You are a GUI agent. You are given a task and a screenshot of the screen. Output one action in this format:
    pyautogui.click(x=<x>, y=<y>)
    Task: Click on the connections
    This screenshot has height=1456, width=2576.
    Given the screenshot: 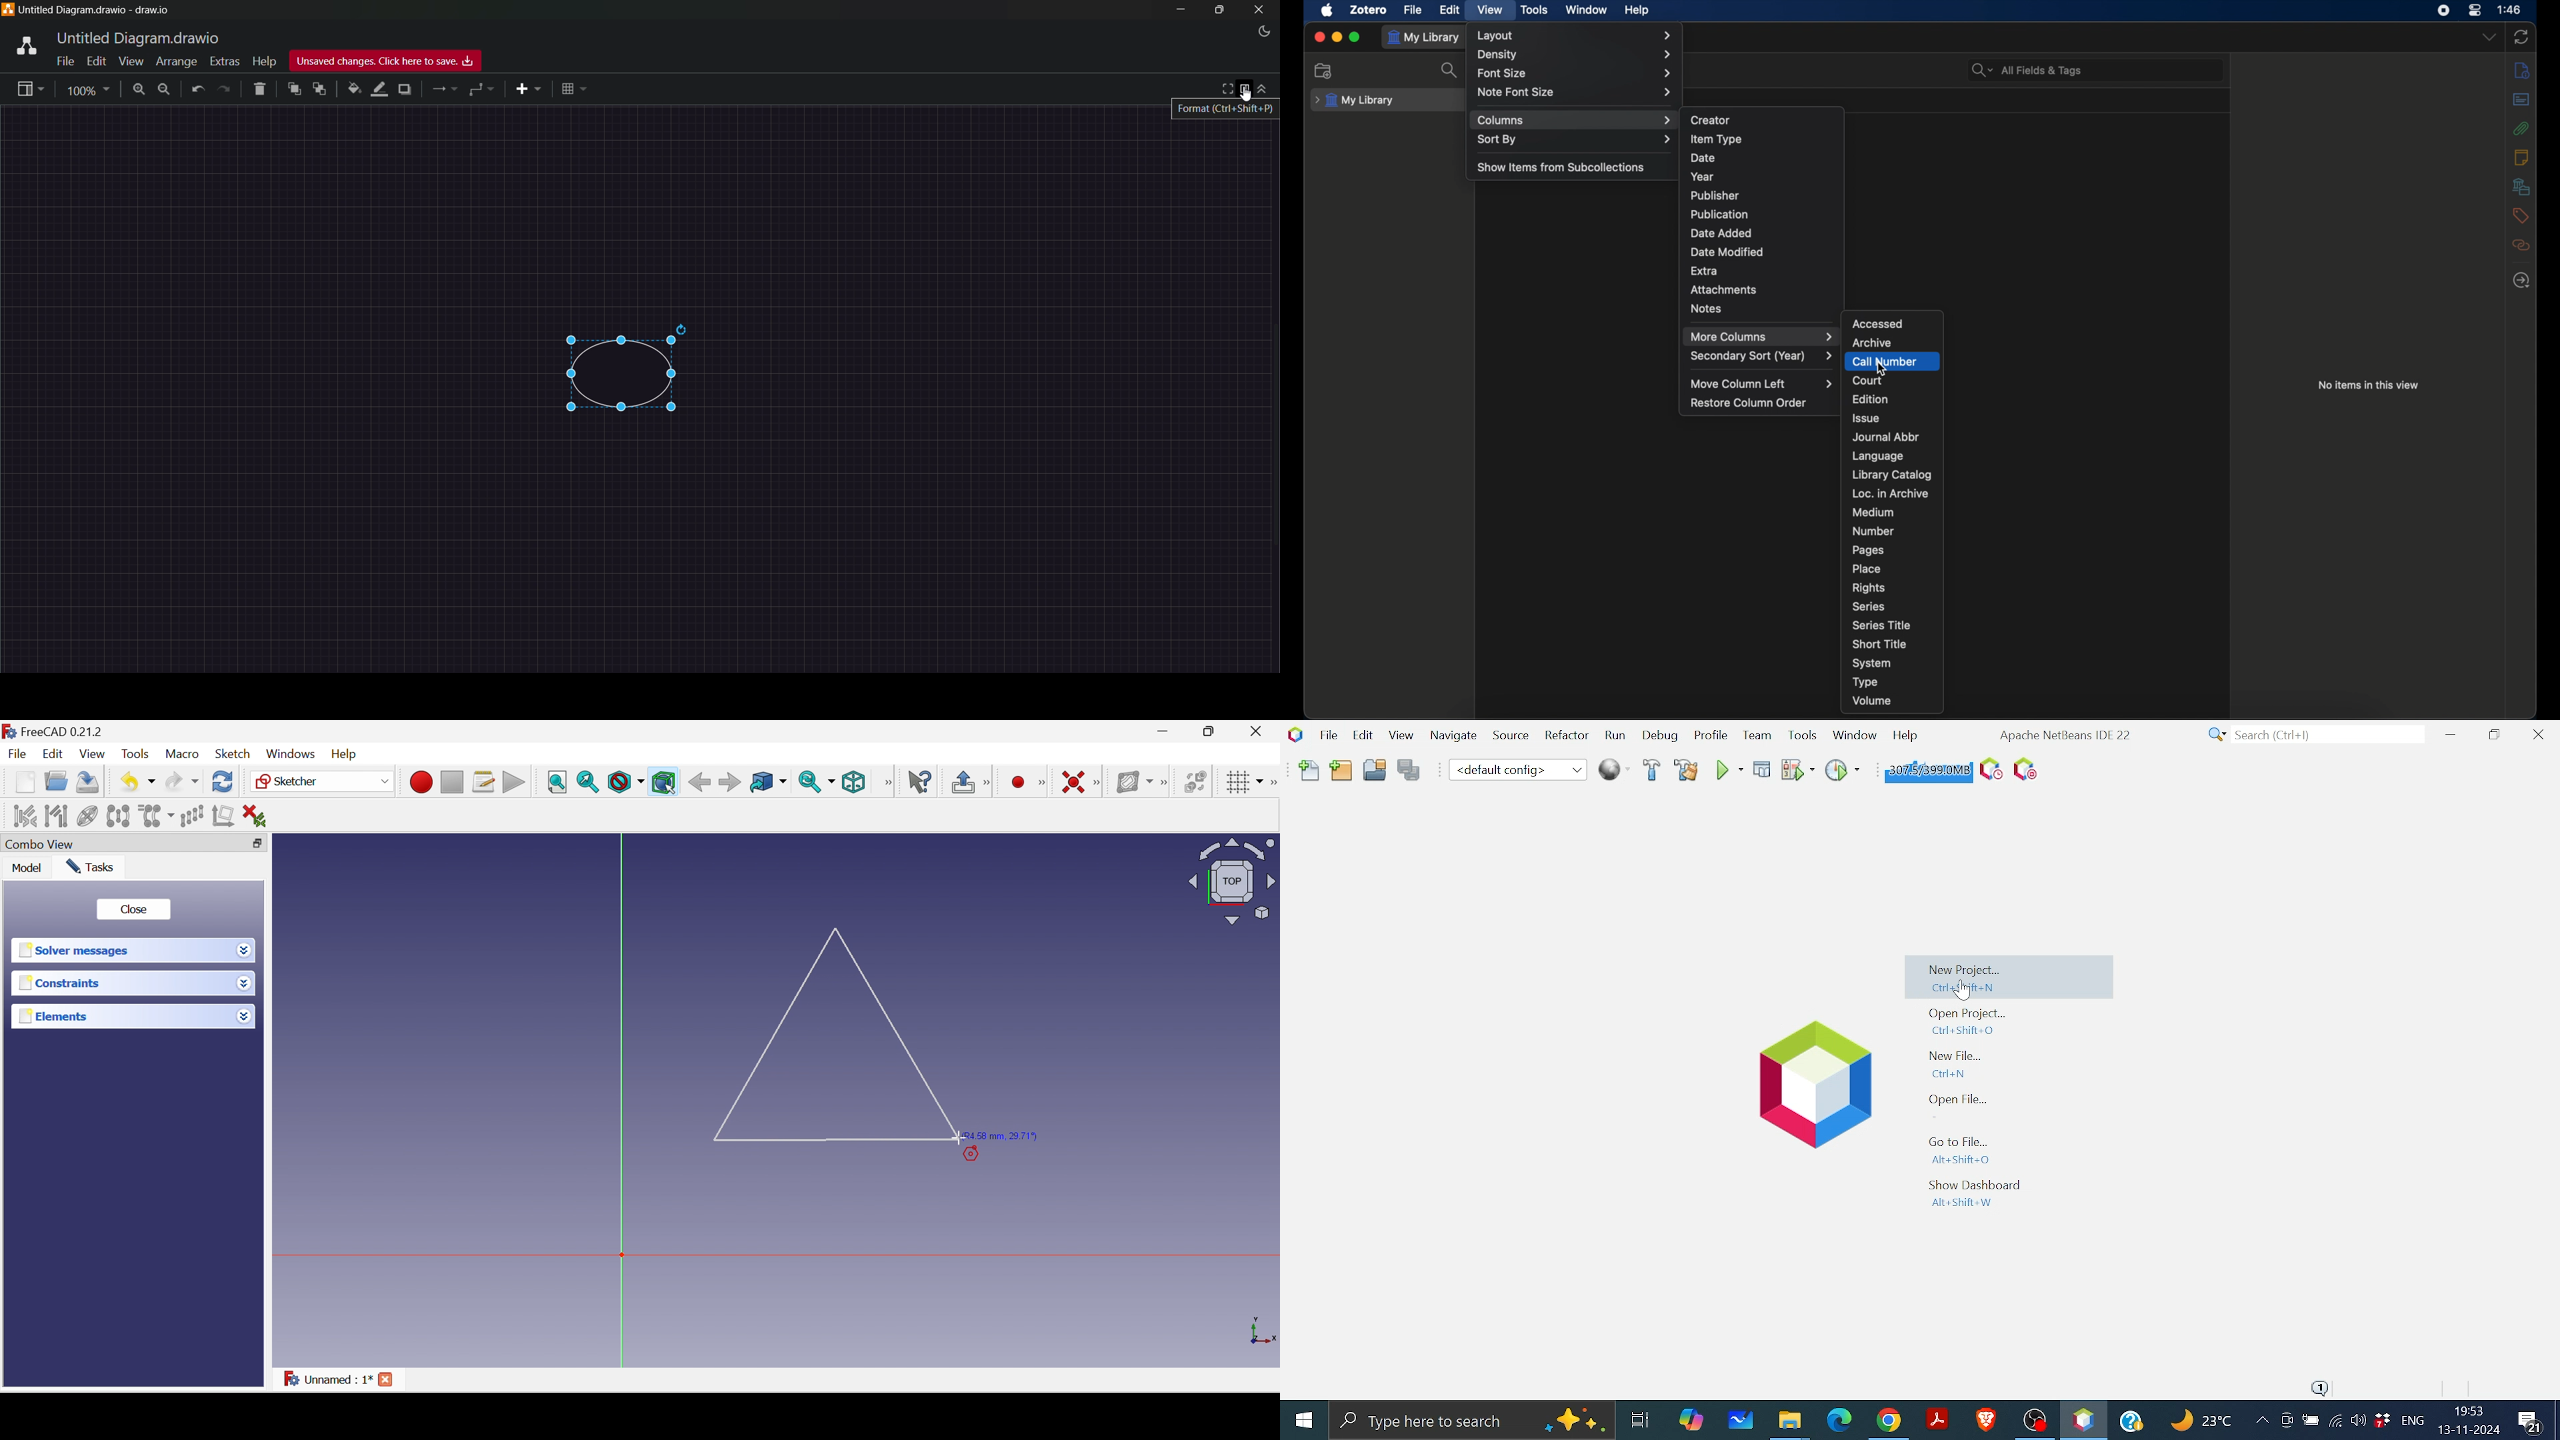 What is the action you would take?
    pyautogui.click(x=445, y=90)
    